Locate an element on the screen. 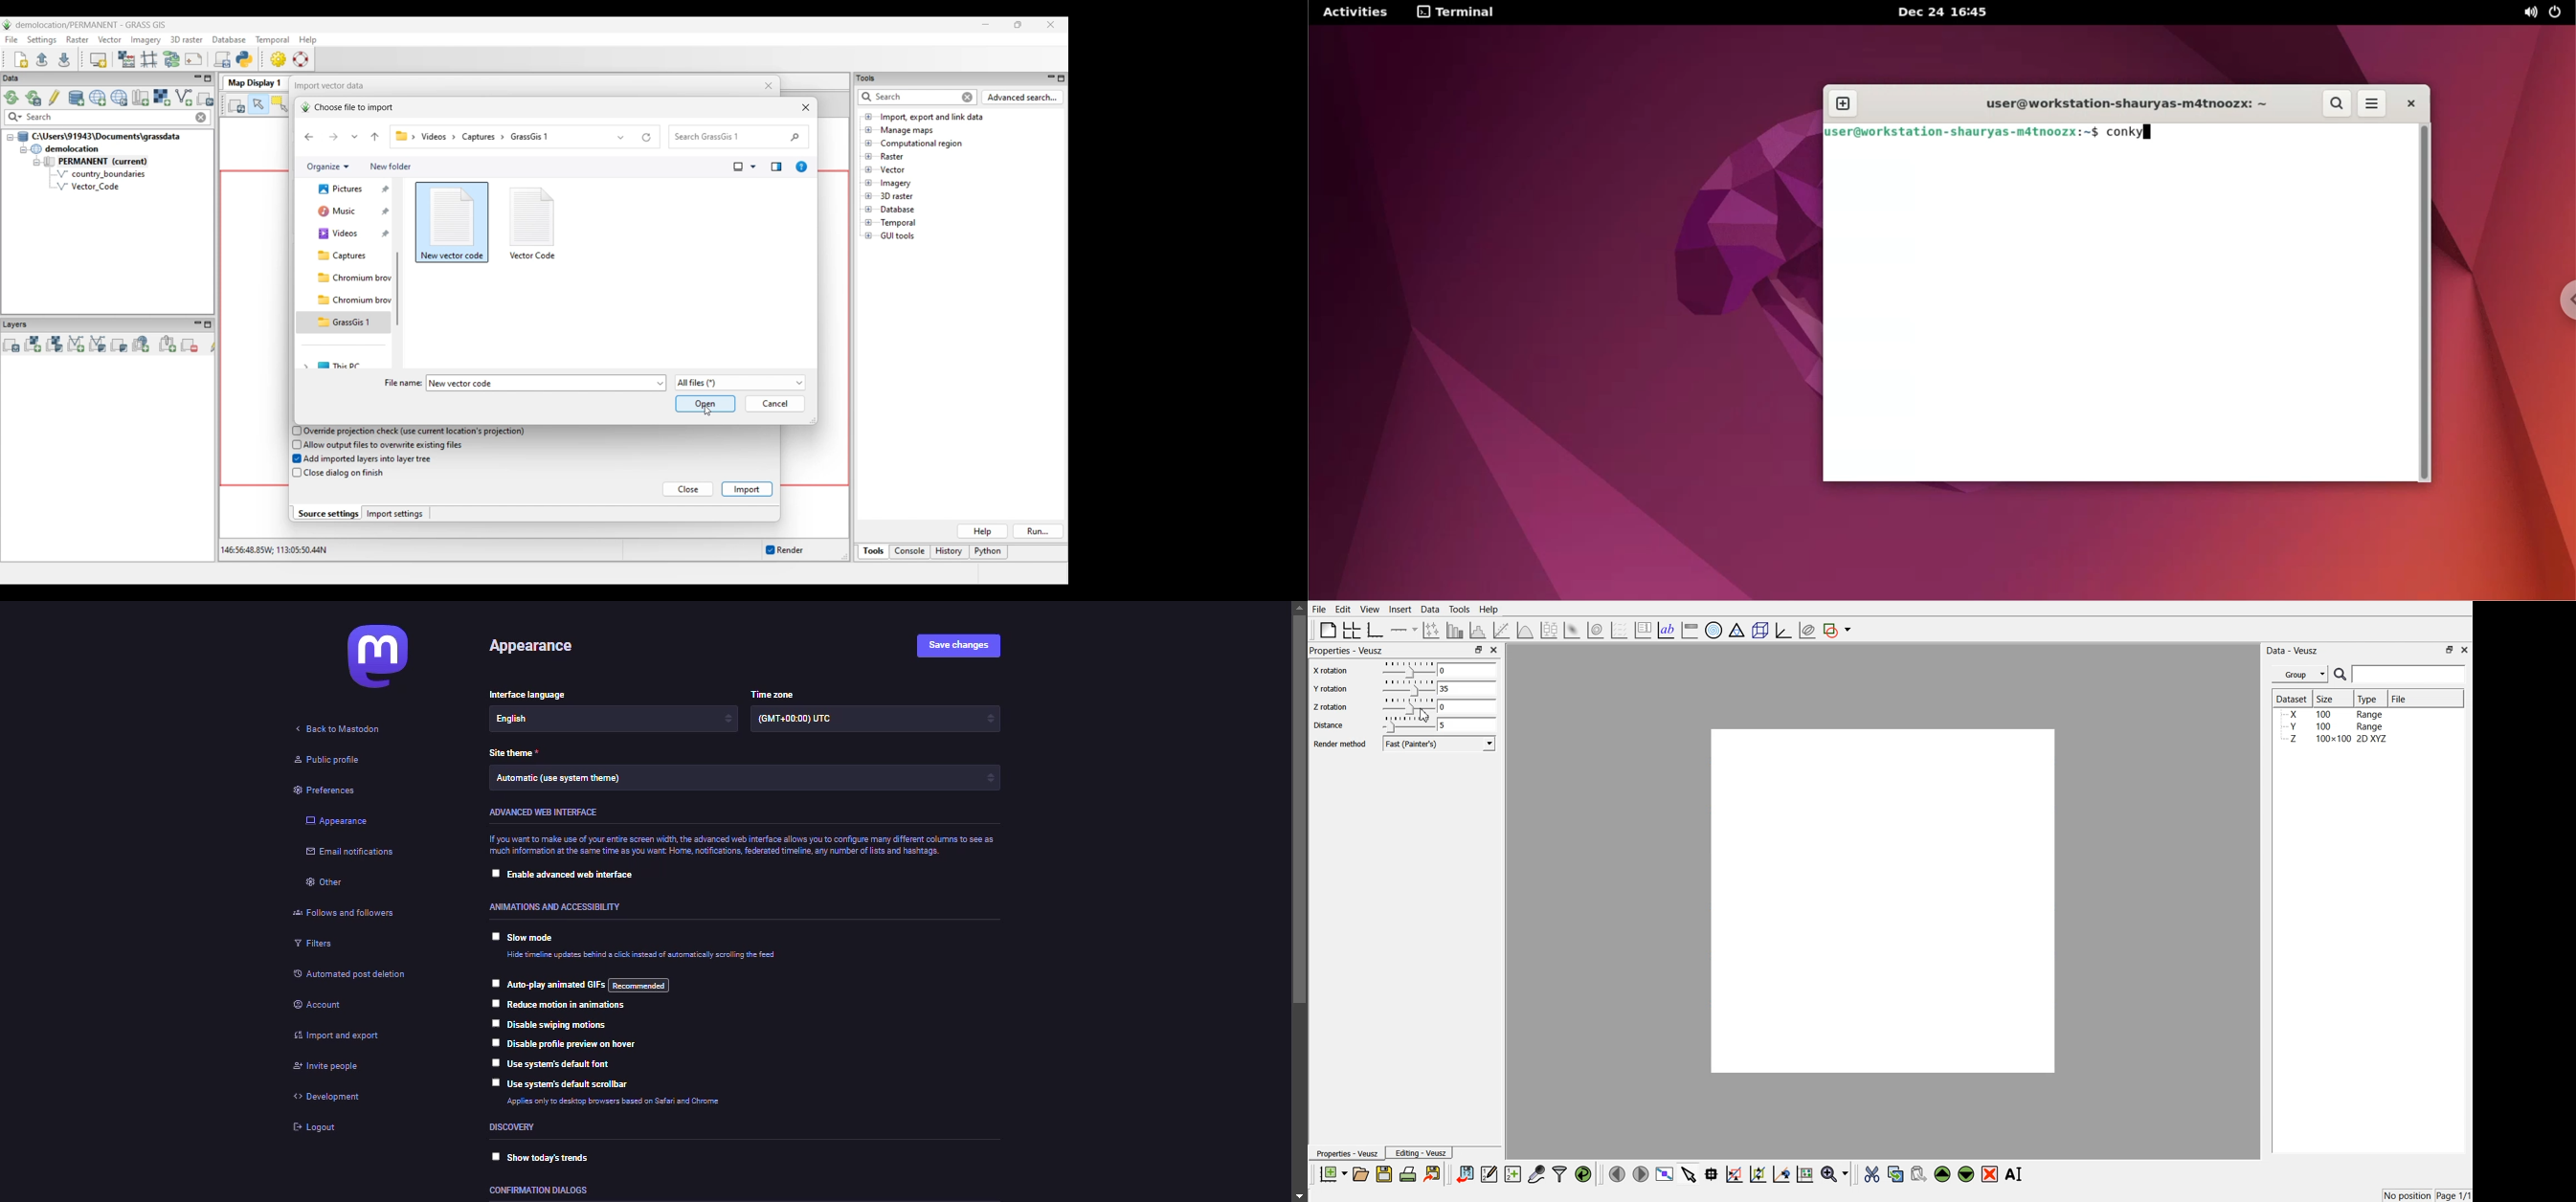 Image resolution: width=2576 pixels, height=1204 pixels. File is located at coordinates (1319, 609).